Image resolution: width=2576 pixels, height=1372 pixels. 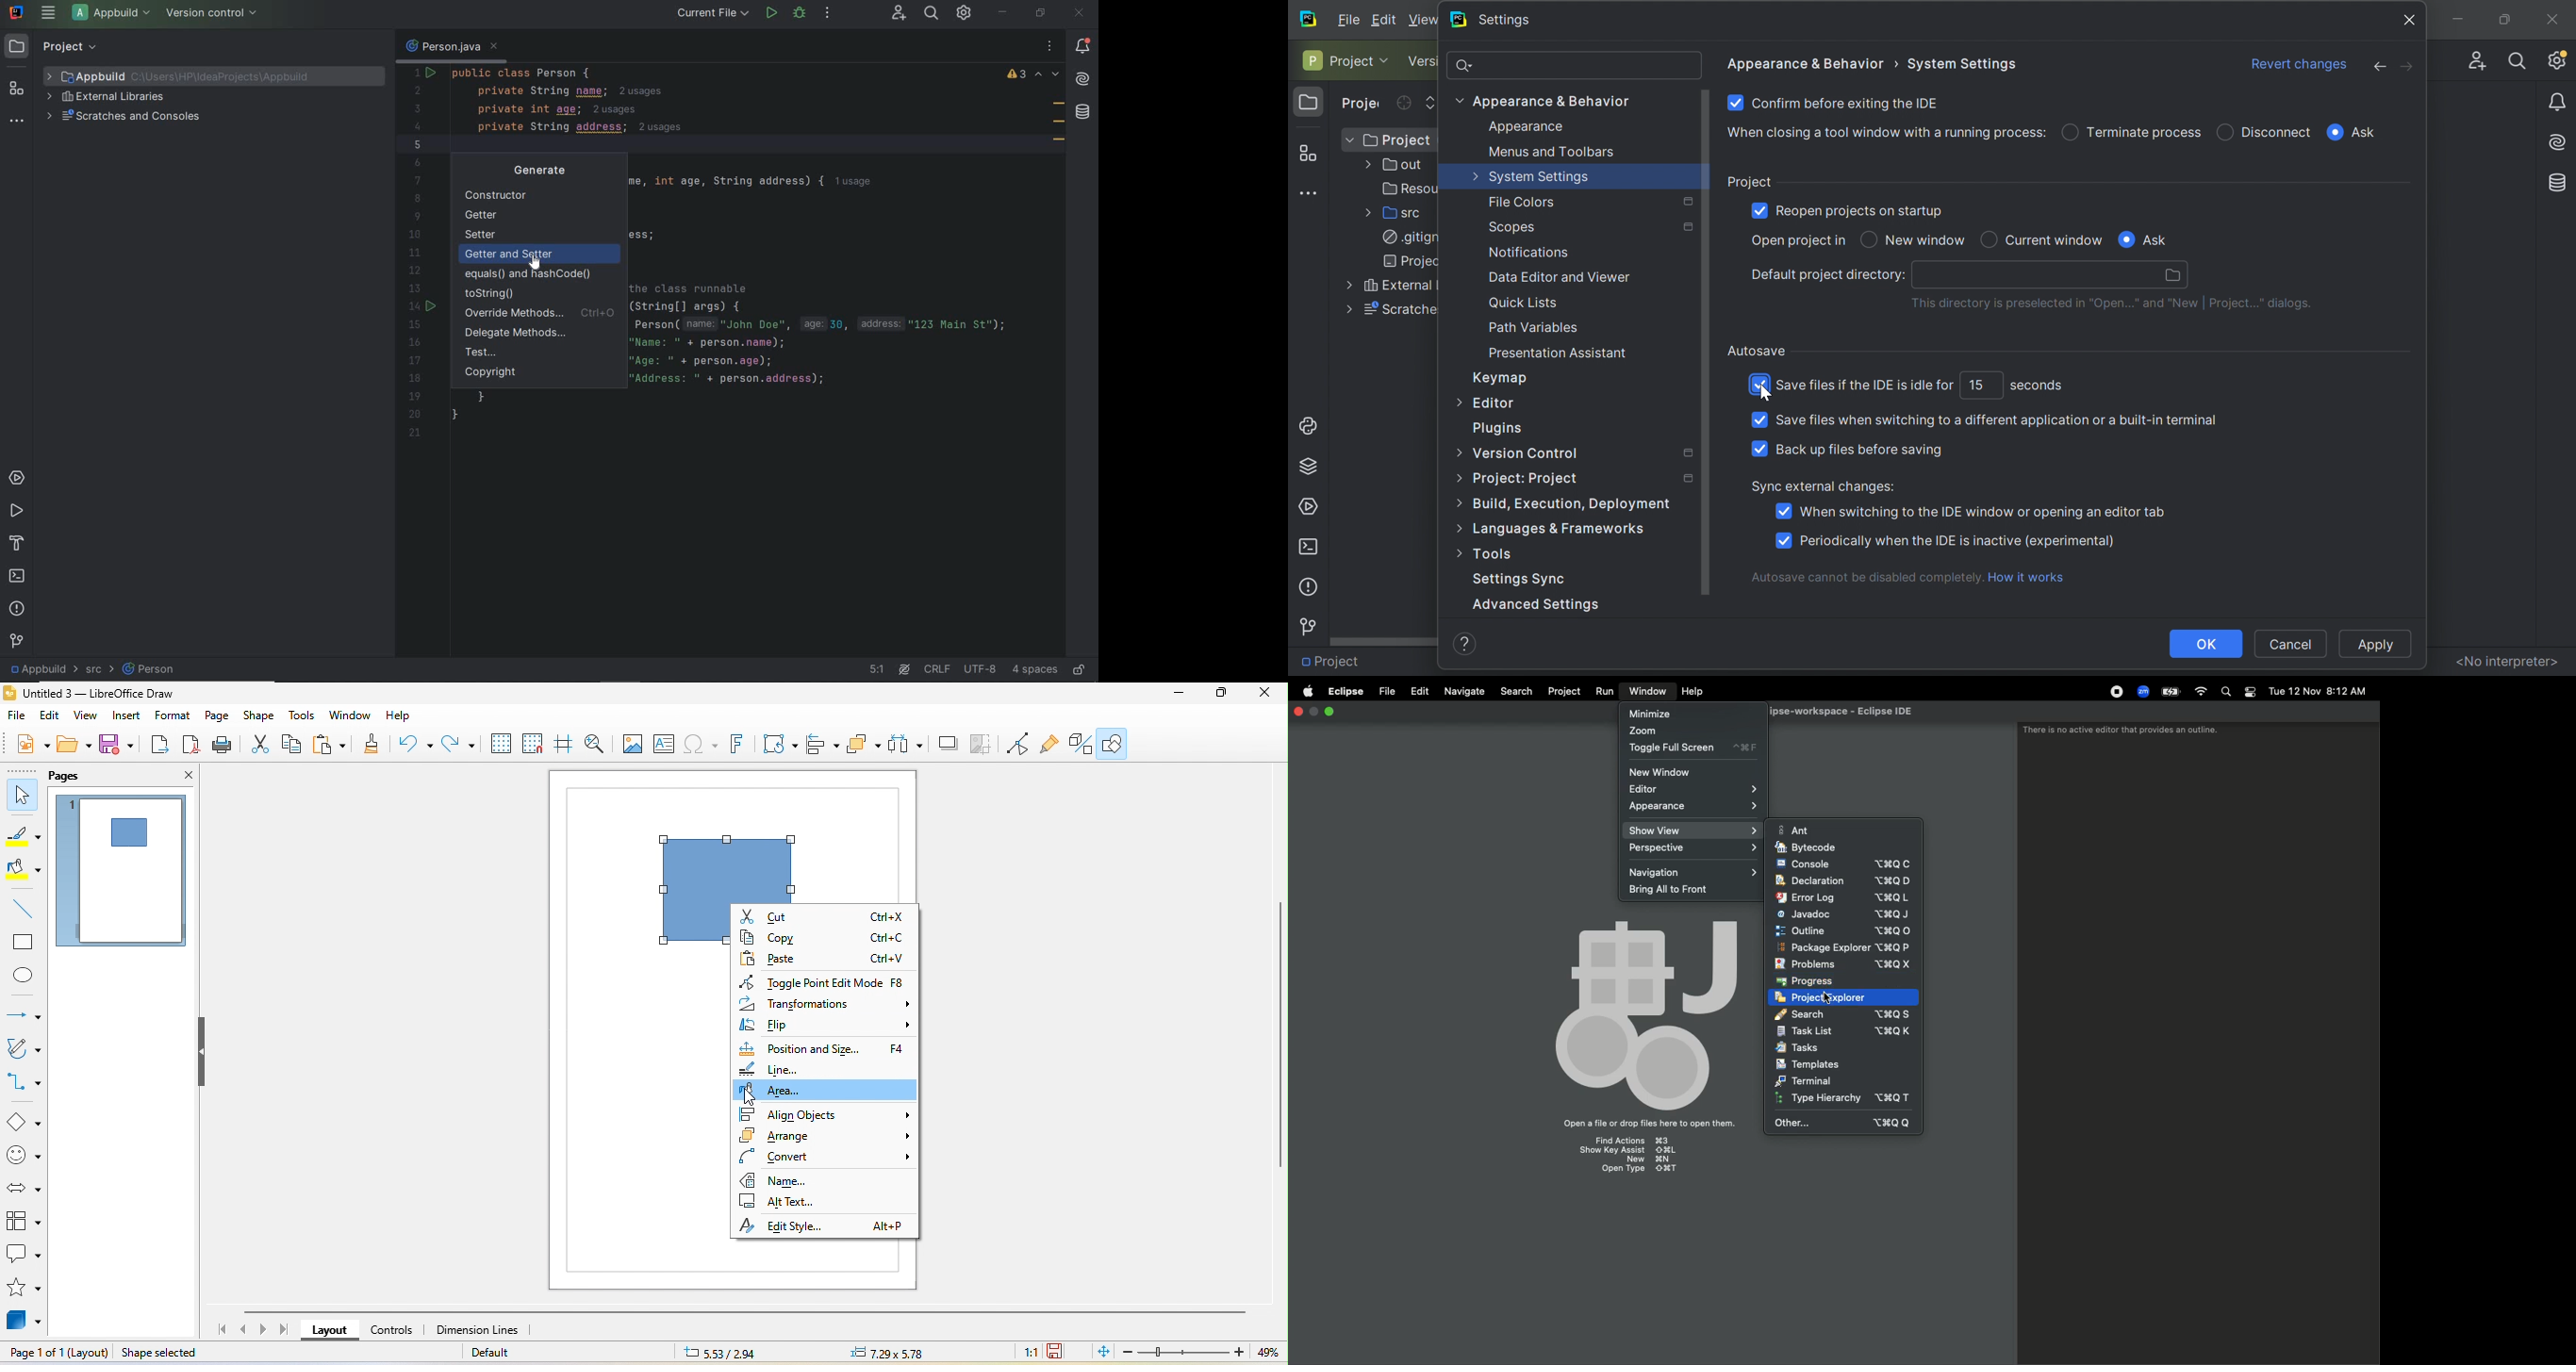 I want to click on More, so click(x=1345, y=286).